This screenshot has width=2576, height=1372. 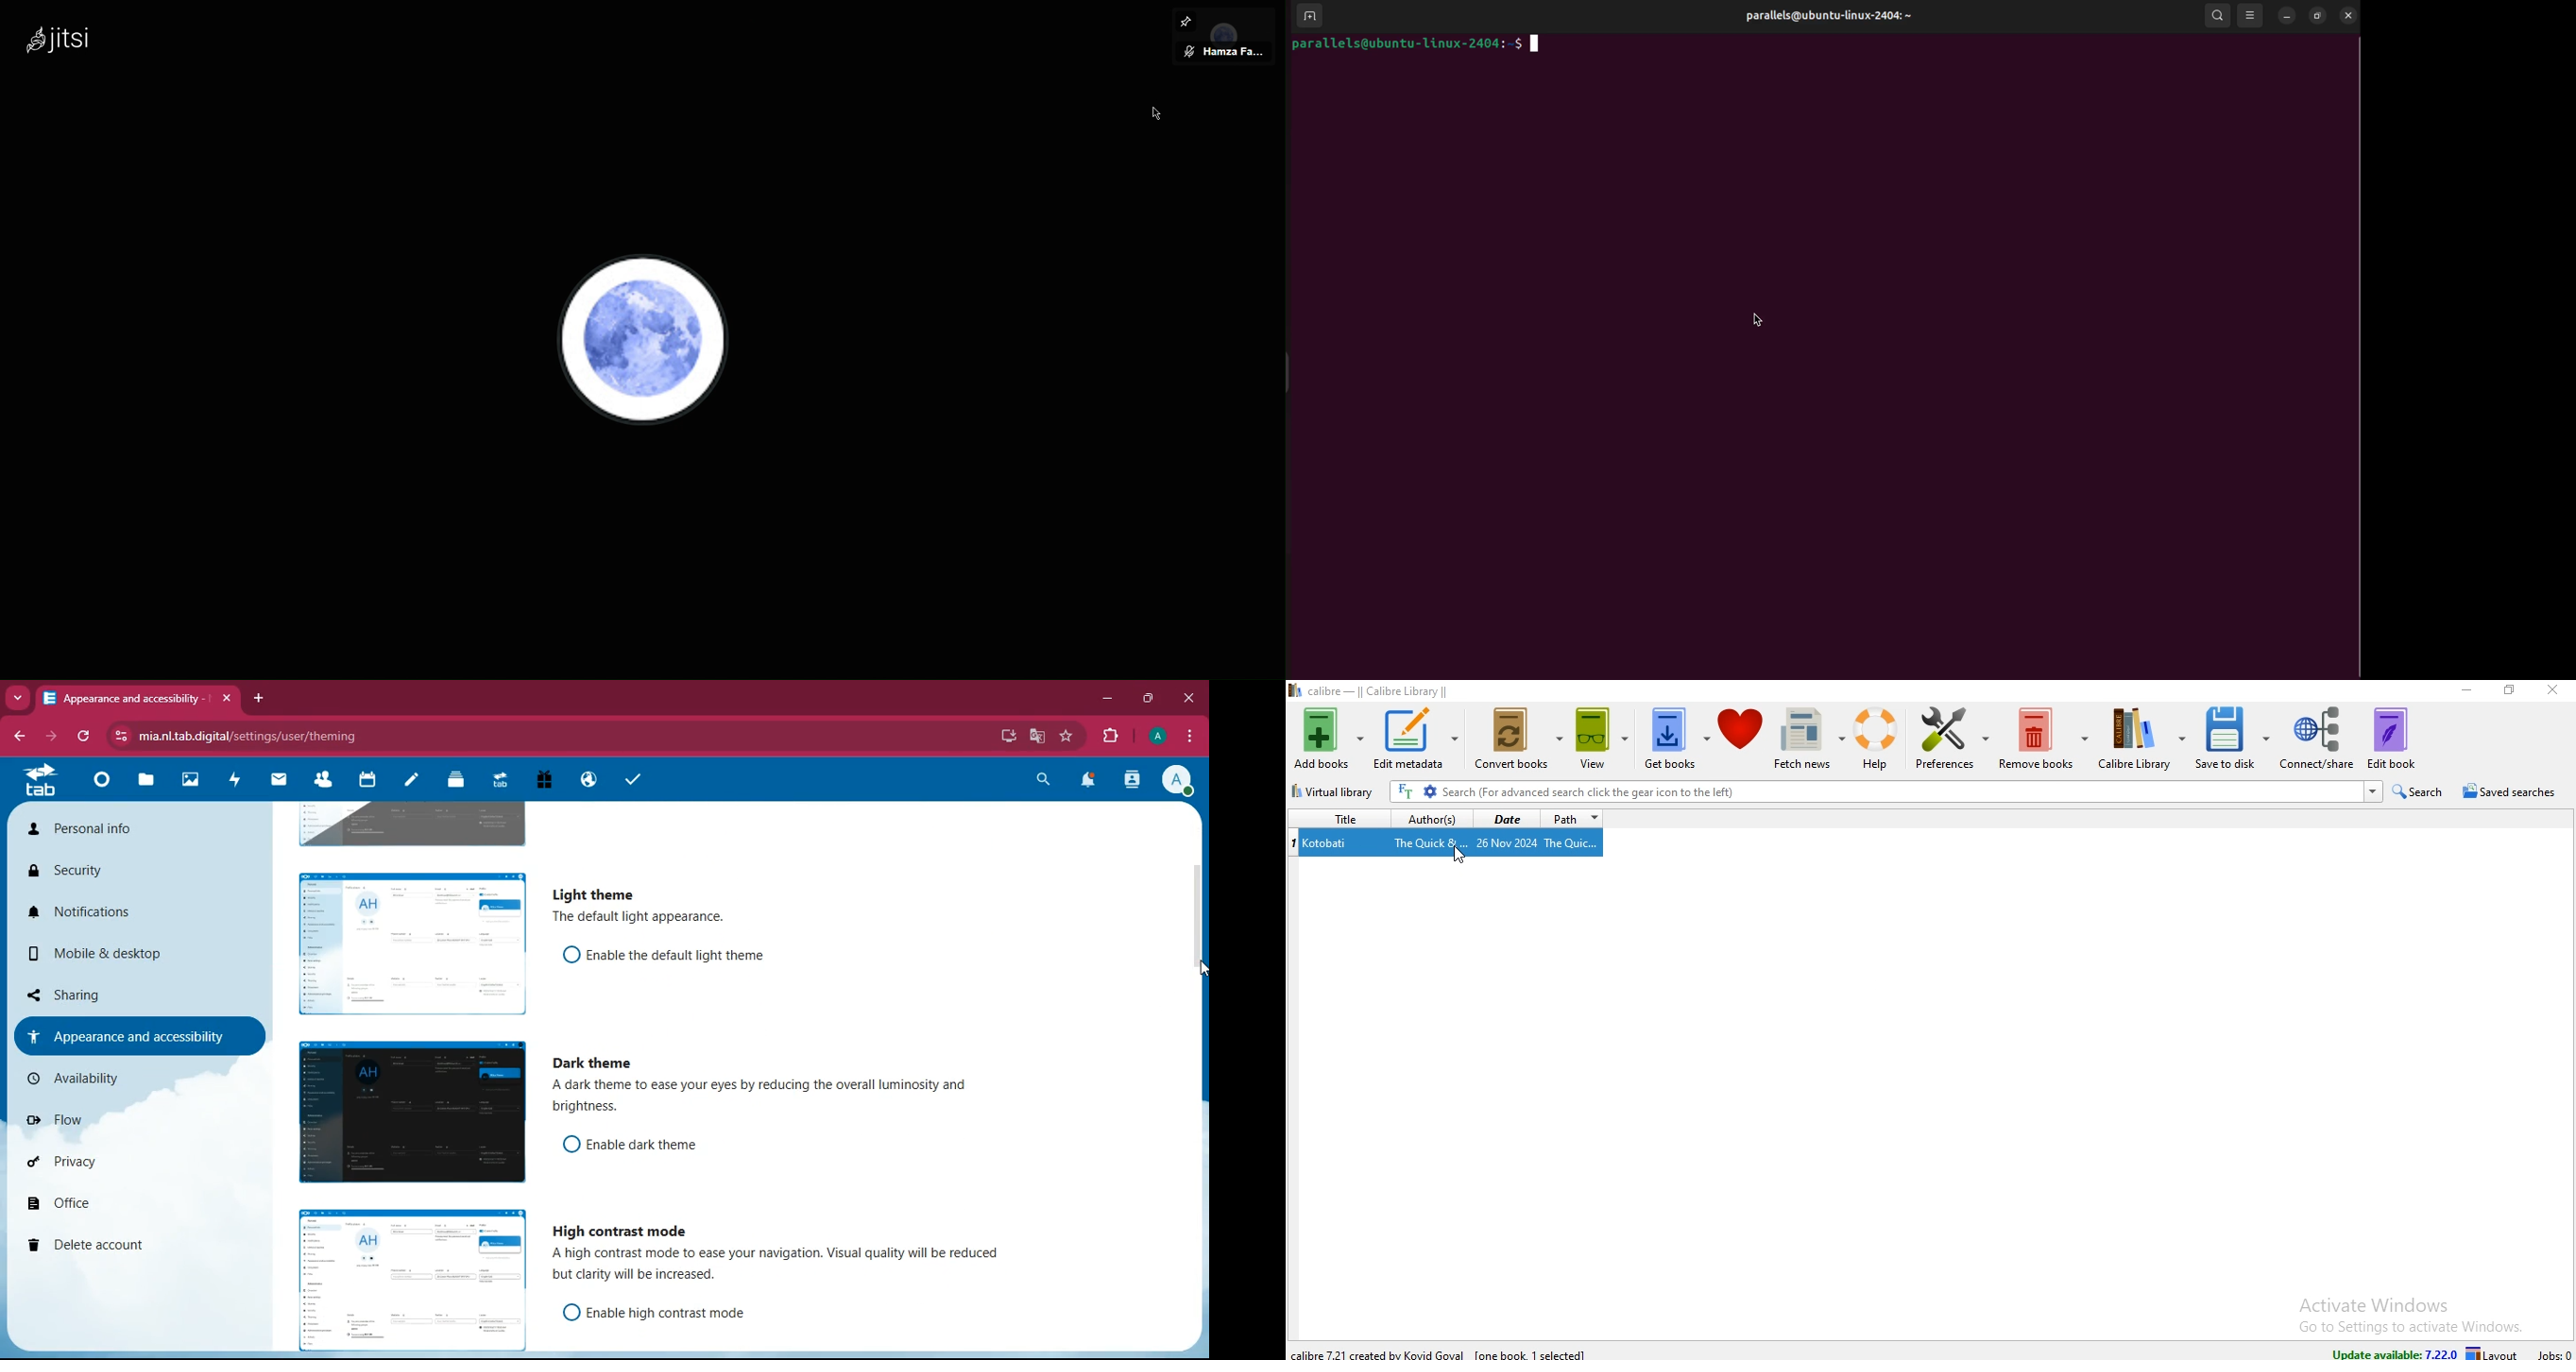 I want to click on search, so click(x=2418, y=790).